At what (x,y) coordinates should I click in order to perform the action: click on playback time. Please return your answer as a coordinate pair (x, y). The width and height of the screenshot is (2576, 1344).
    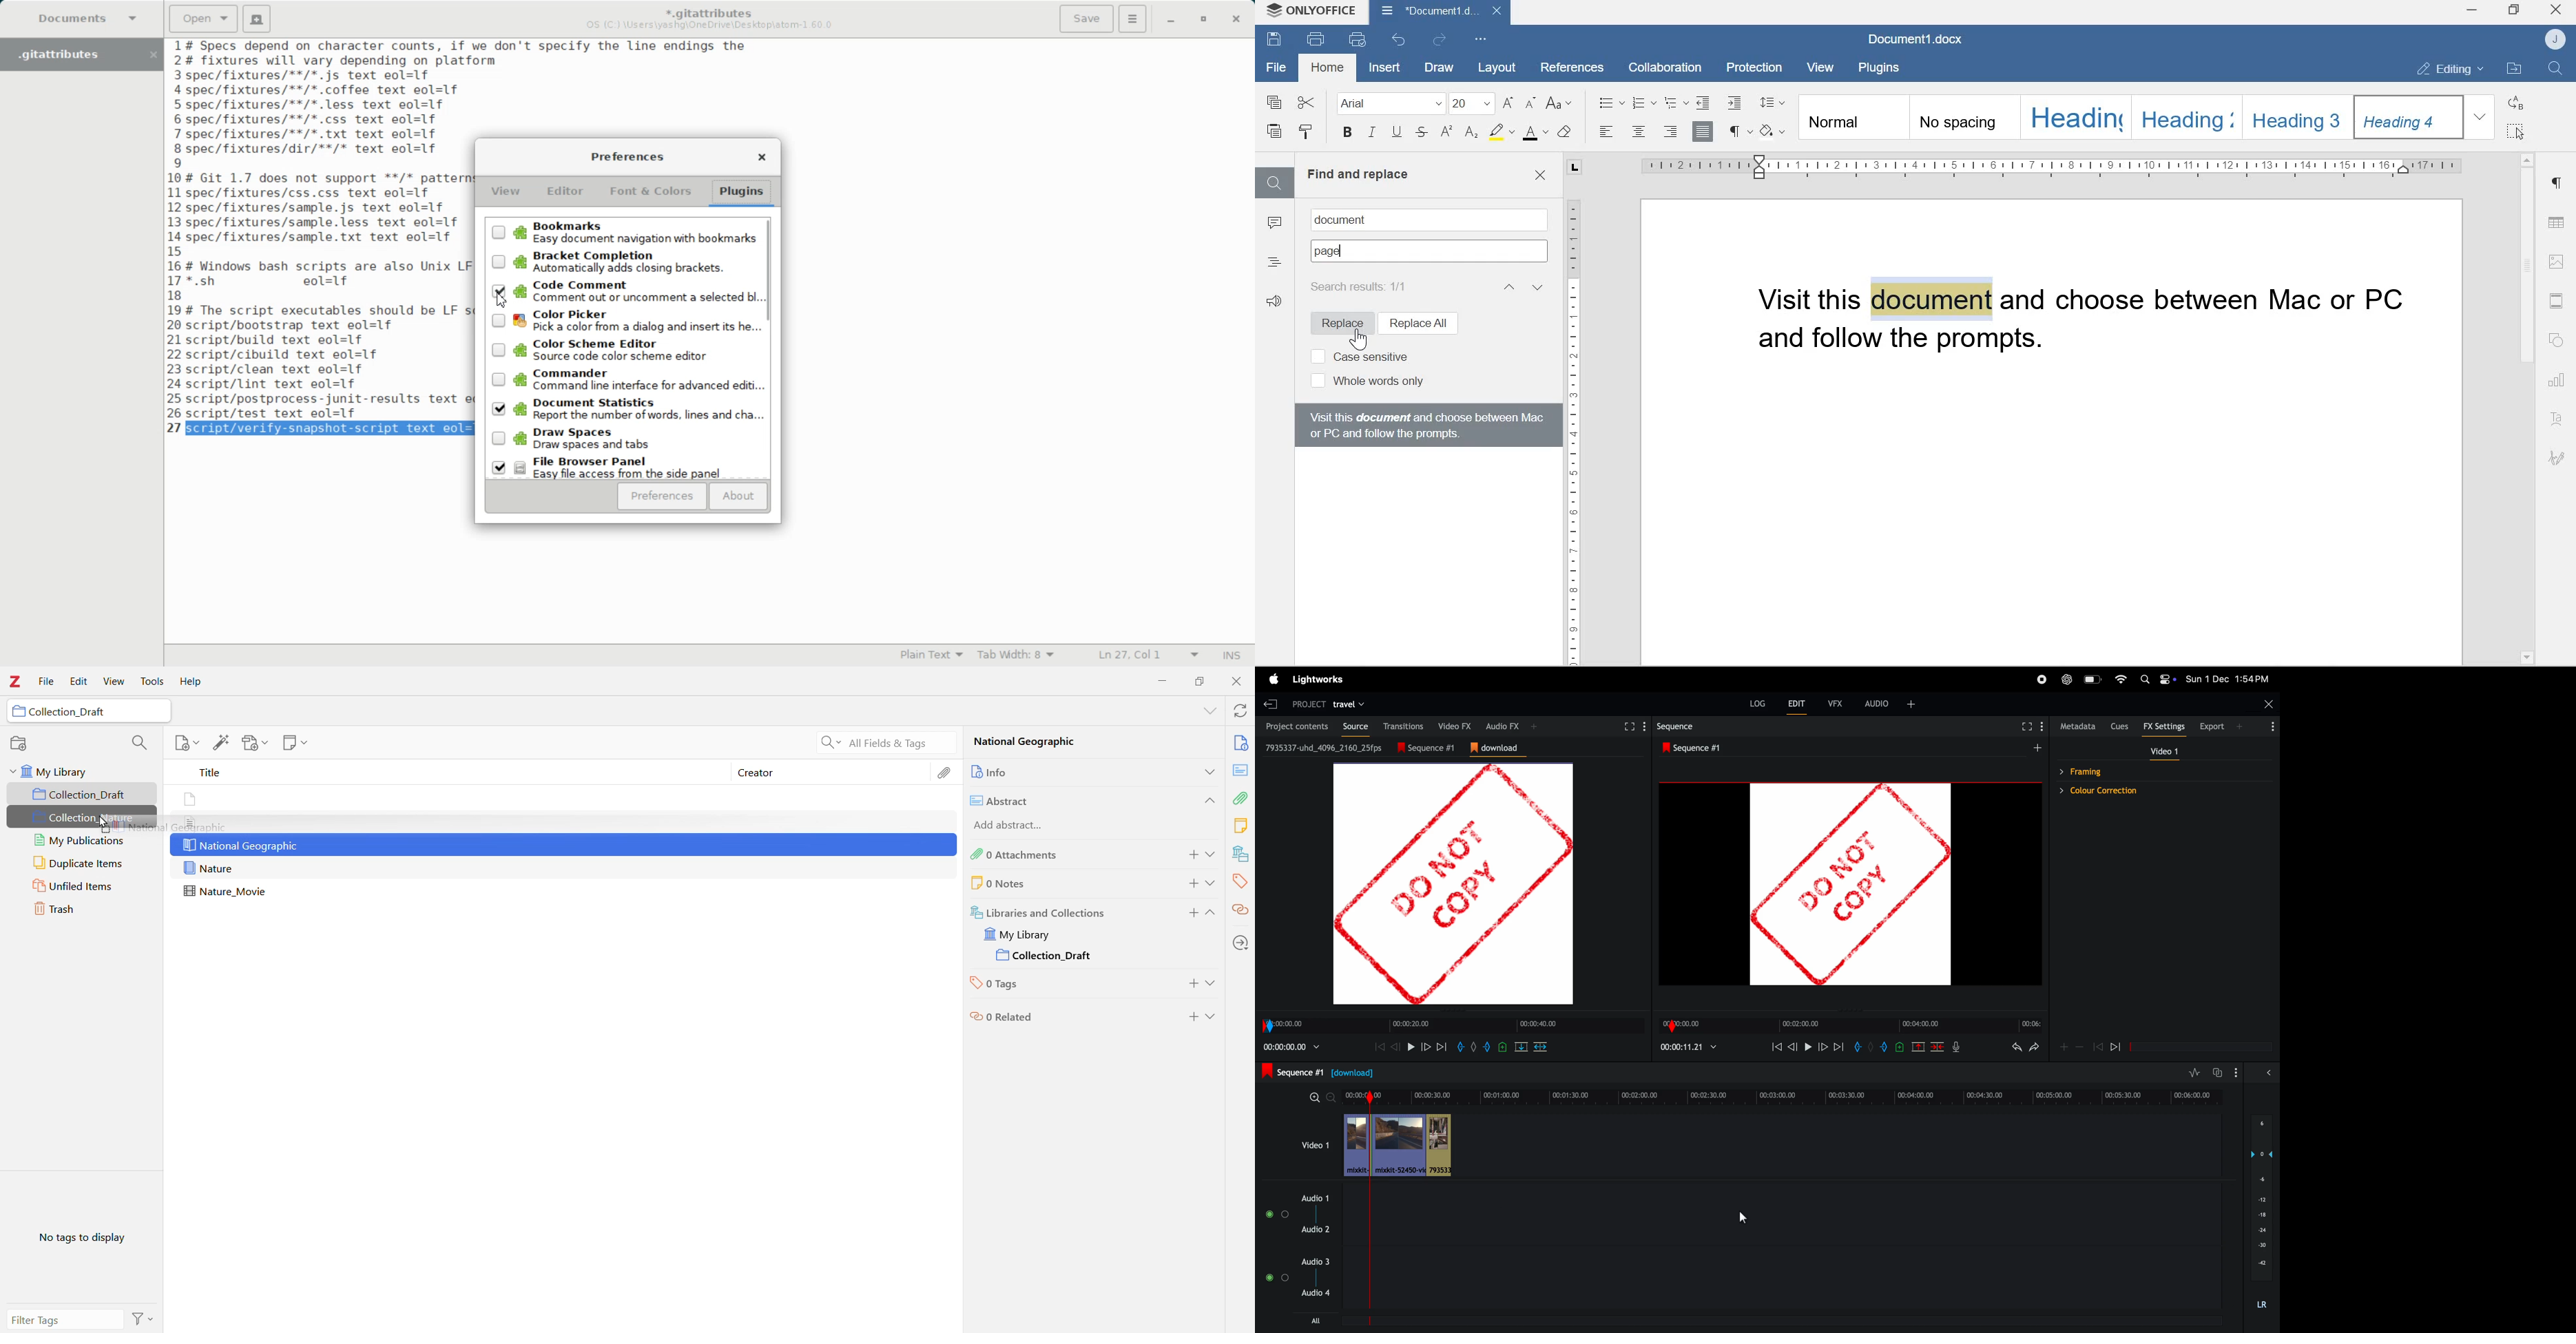
    Looking at the image, I should click on (1688, 1047).